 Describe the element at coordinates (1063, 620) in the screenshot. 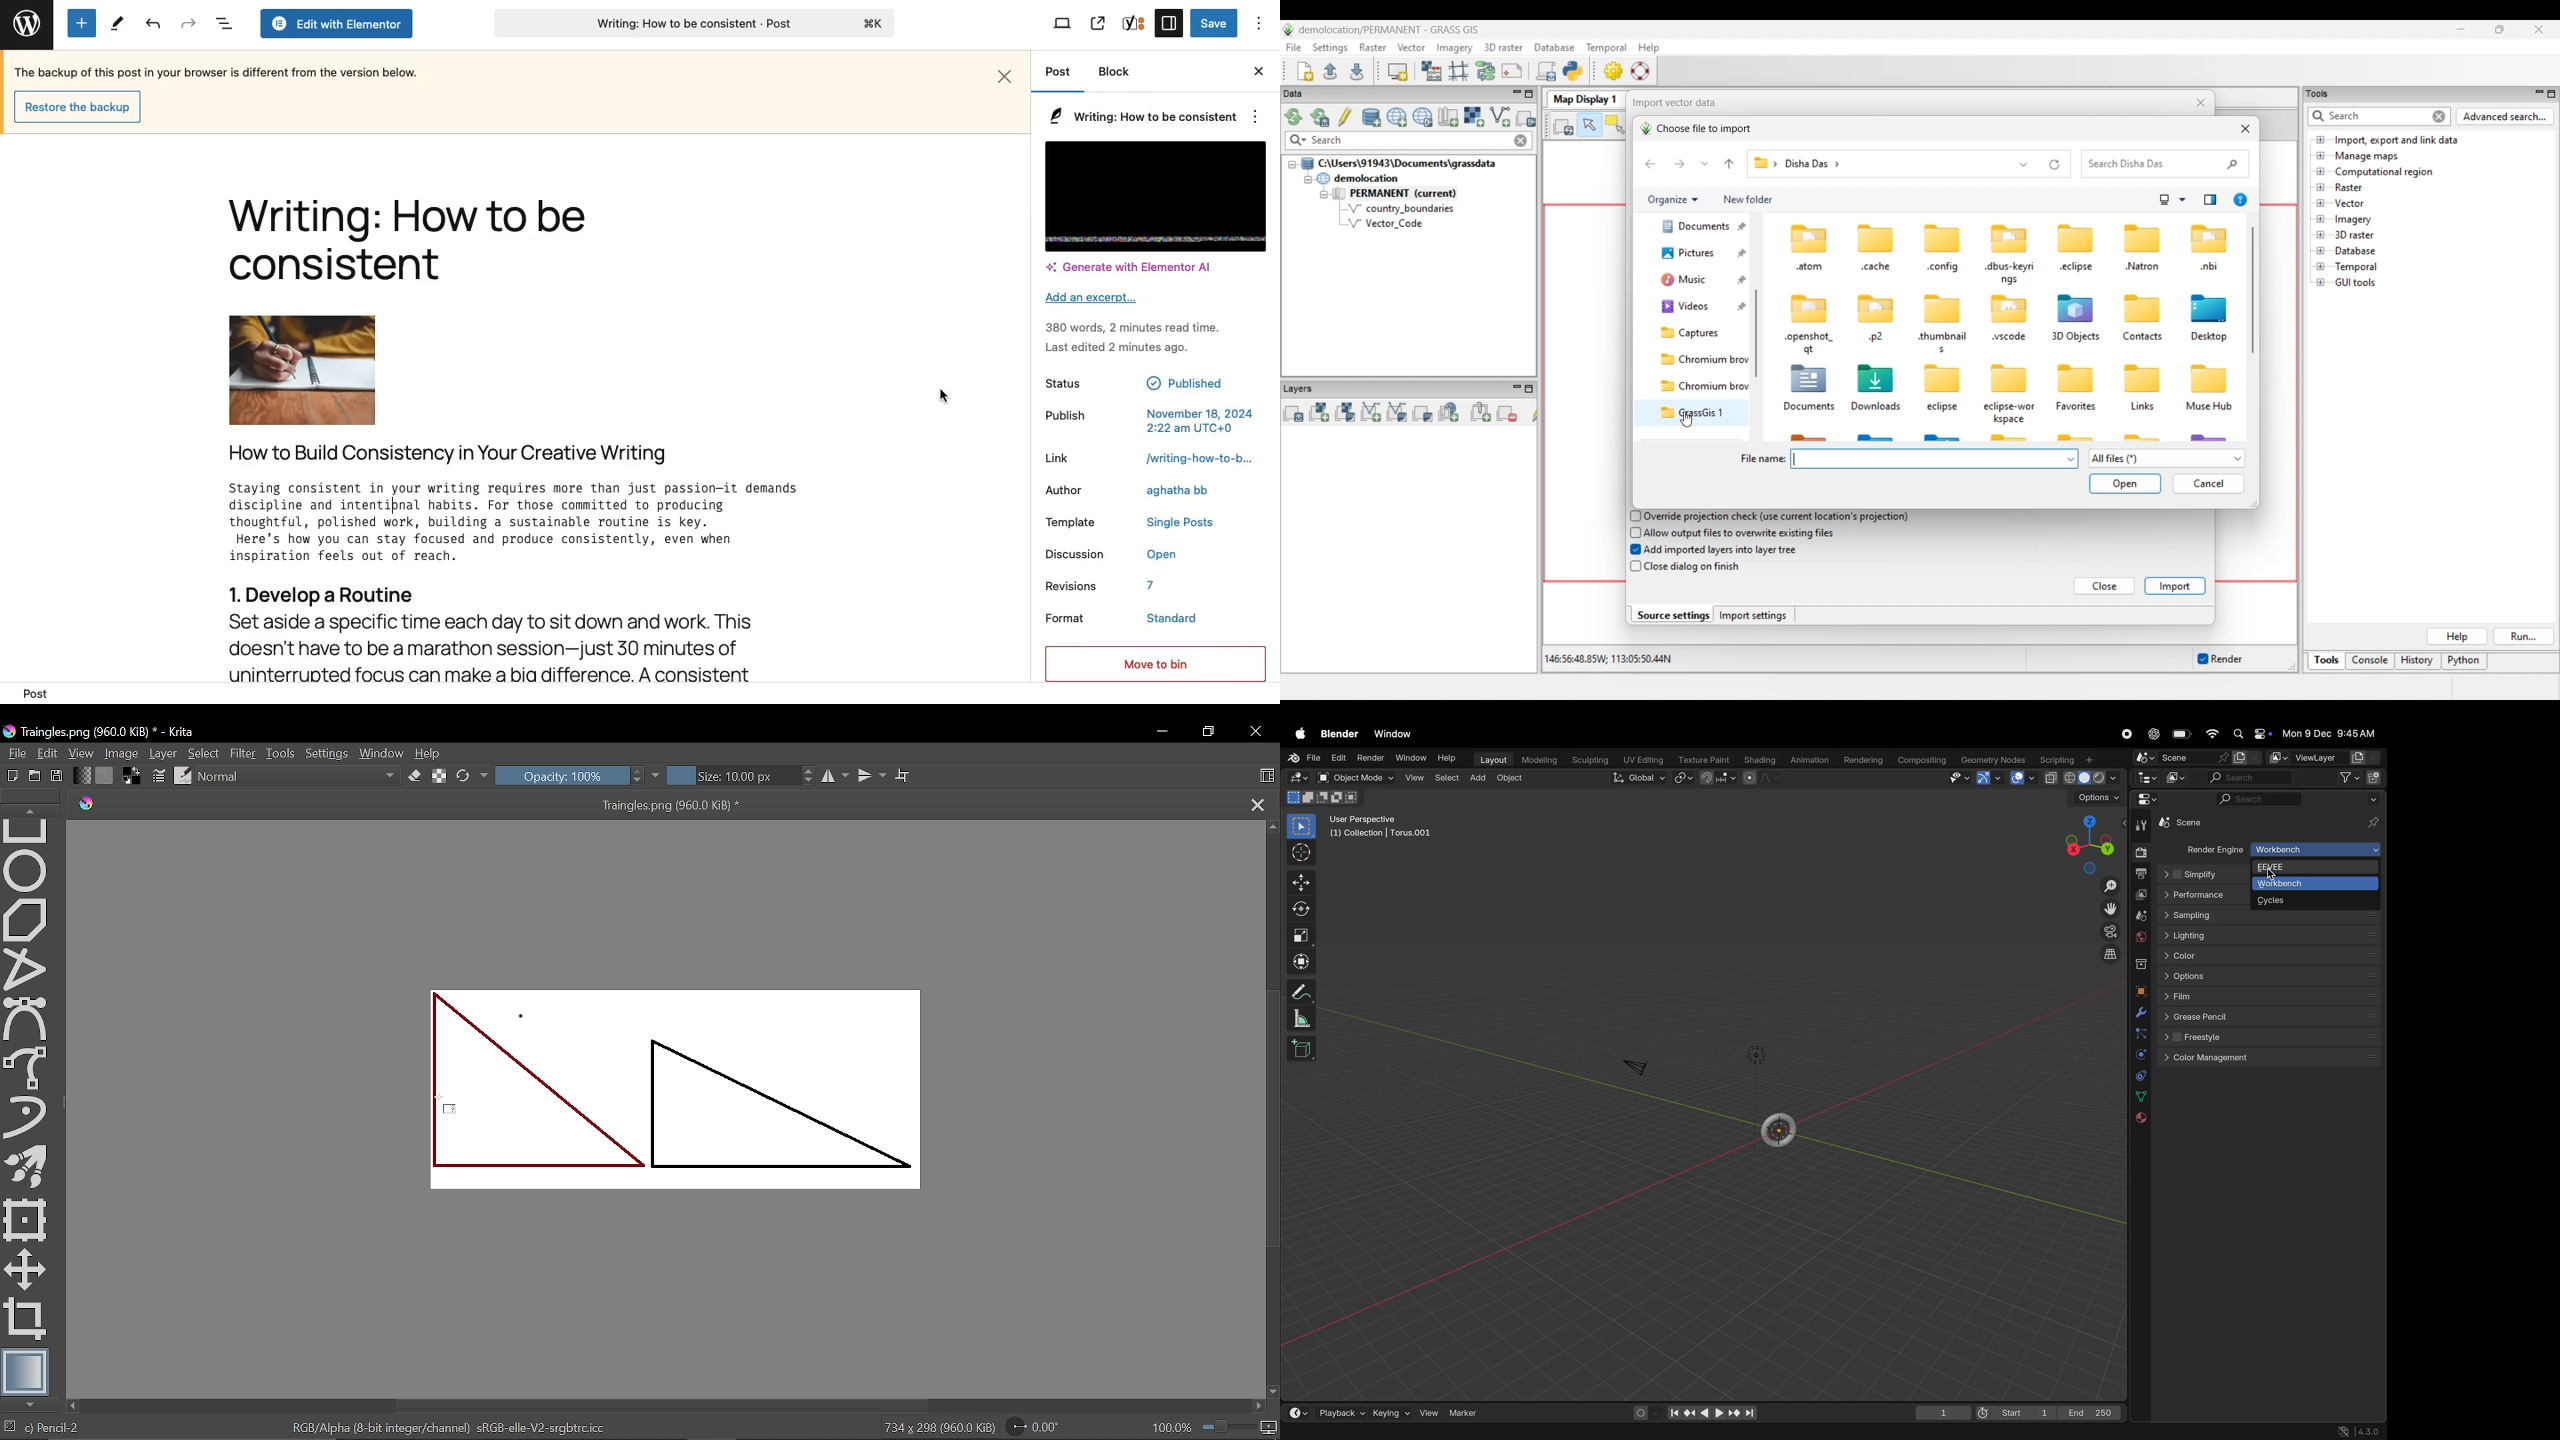

I see `Format` at that location.